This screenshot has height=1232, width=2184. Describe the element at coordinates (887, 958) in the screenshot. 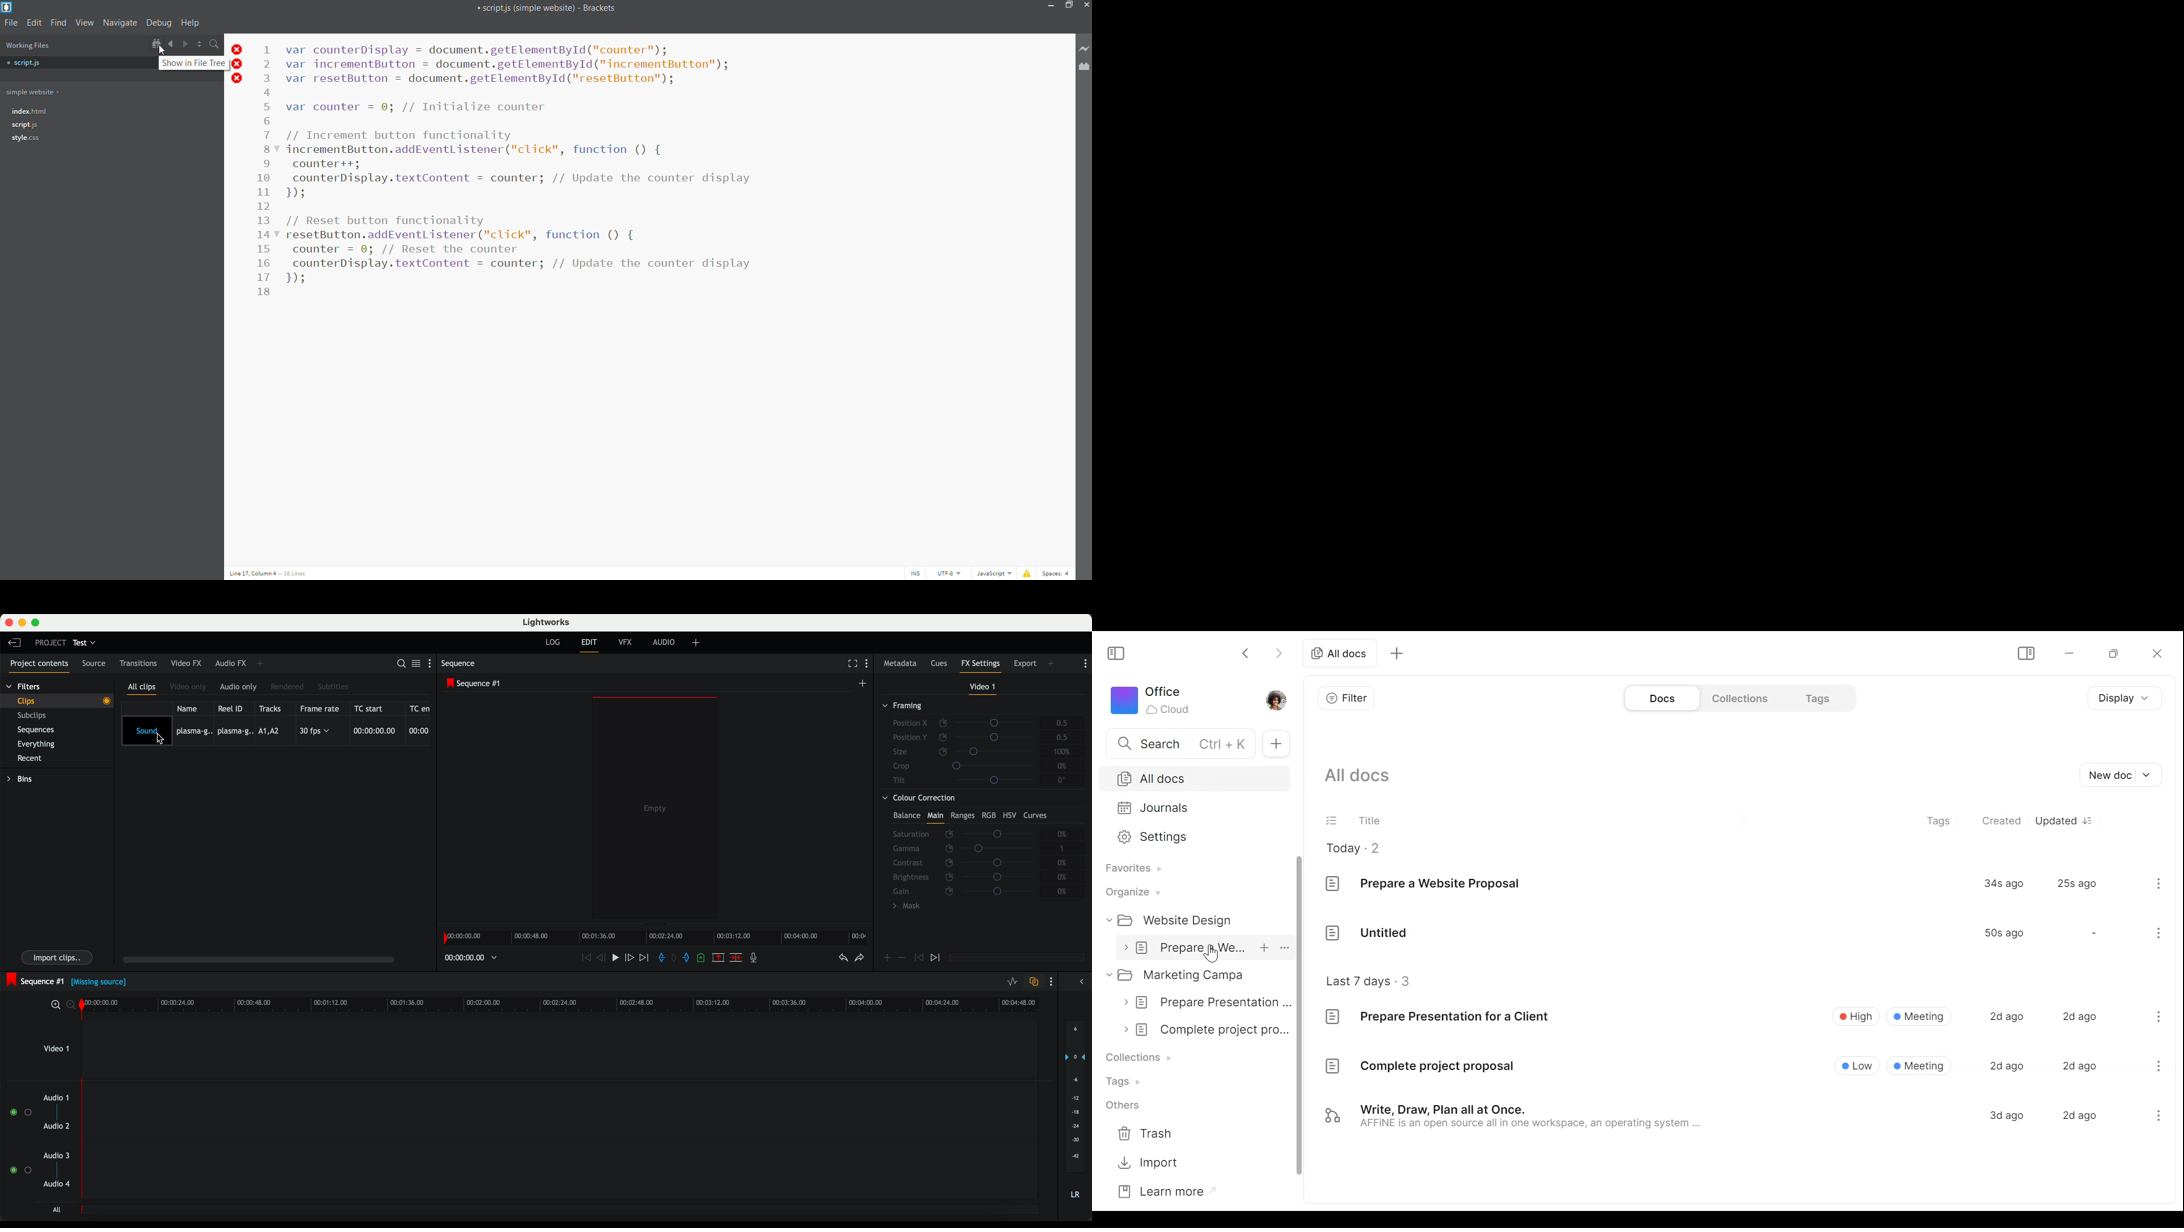

I see `add keyframe at the current position` at that location.